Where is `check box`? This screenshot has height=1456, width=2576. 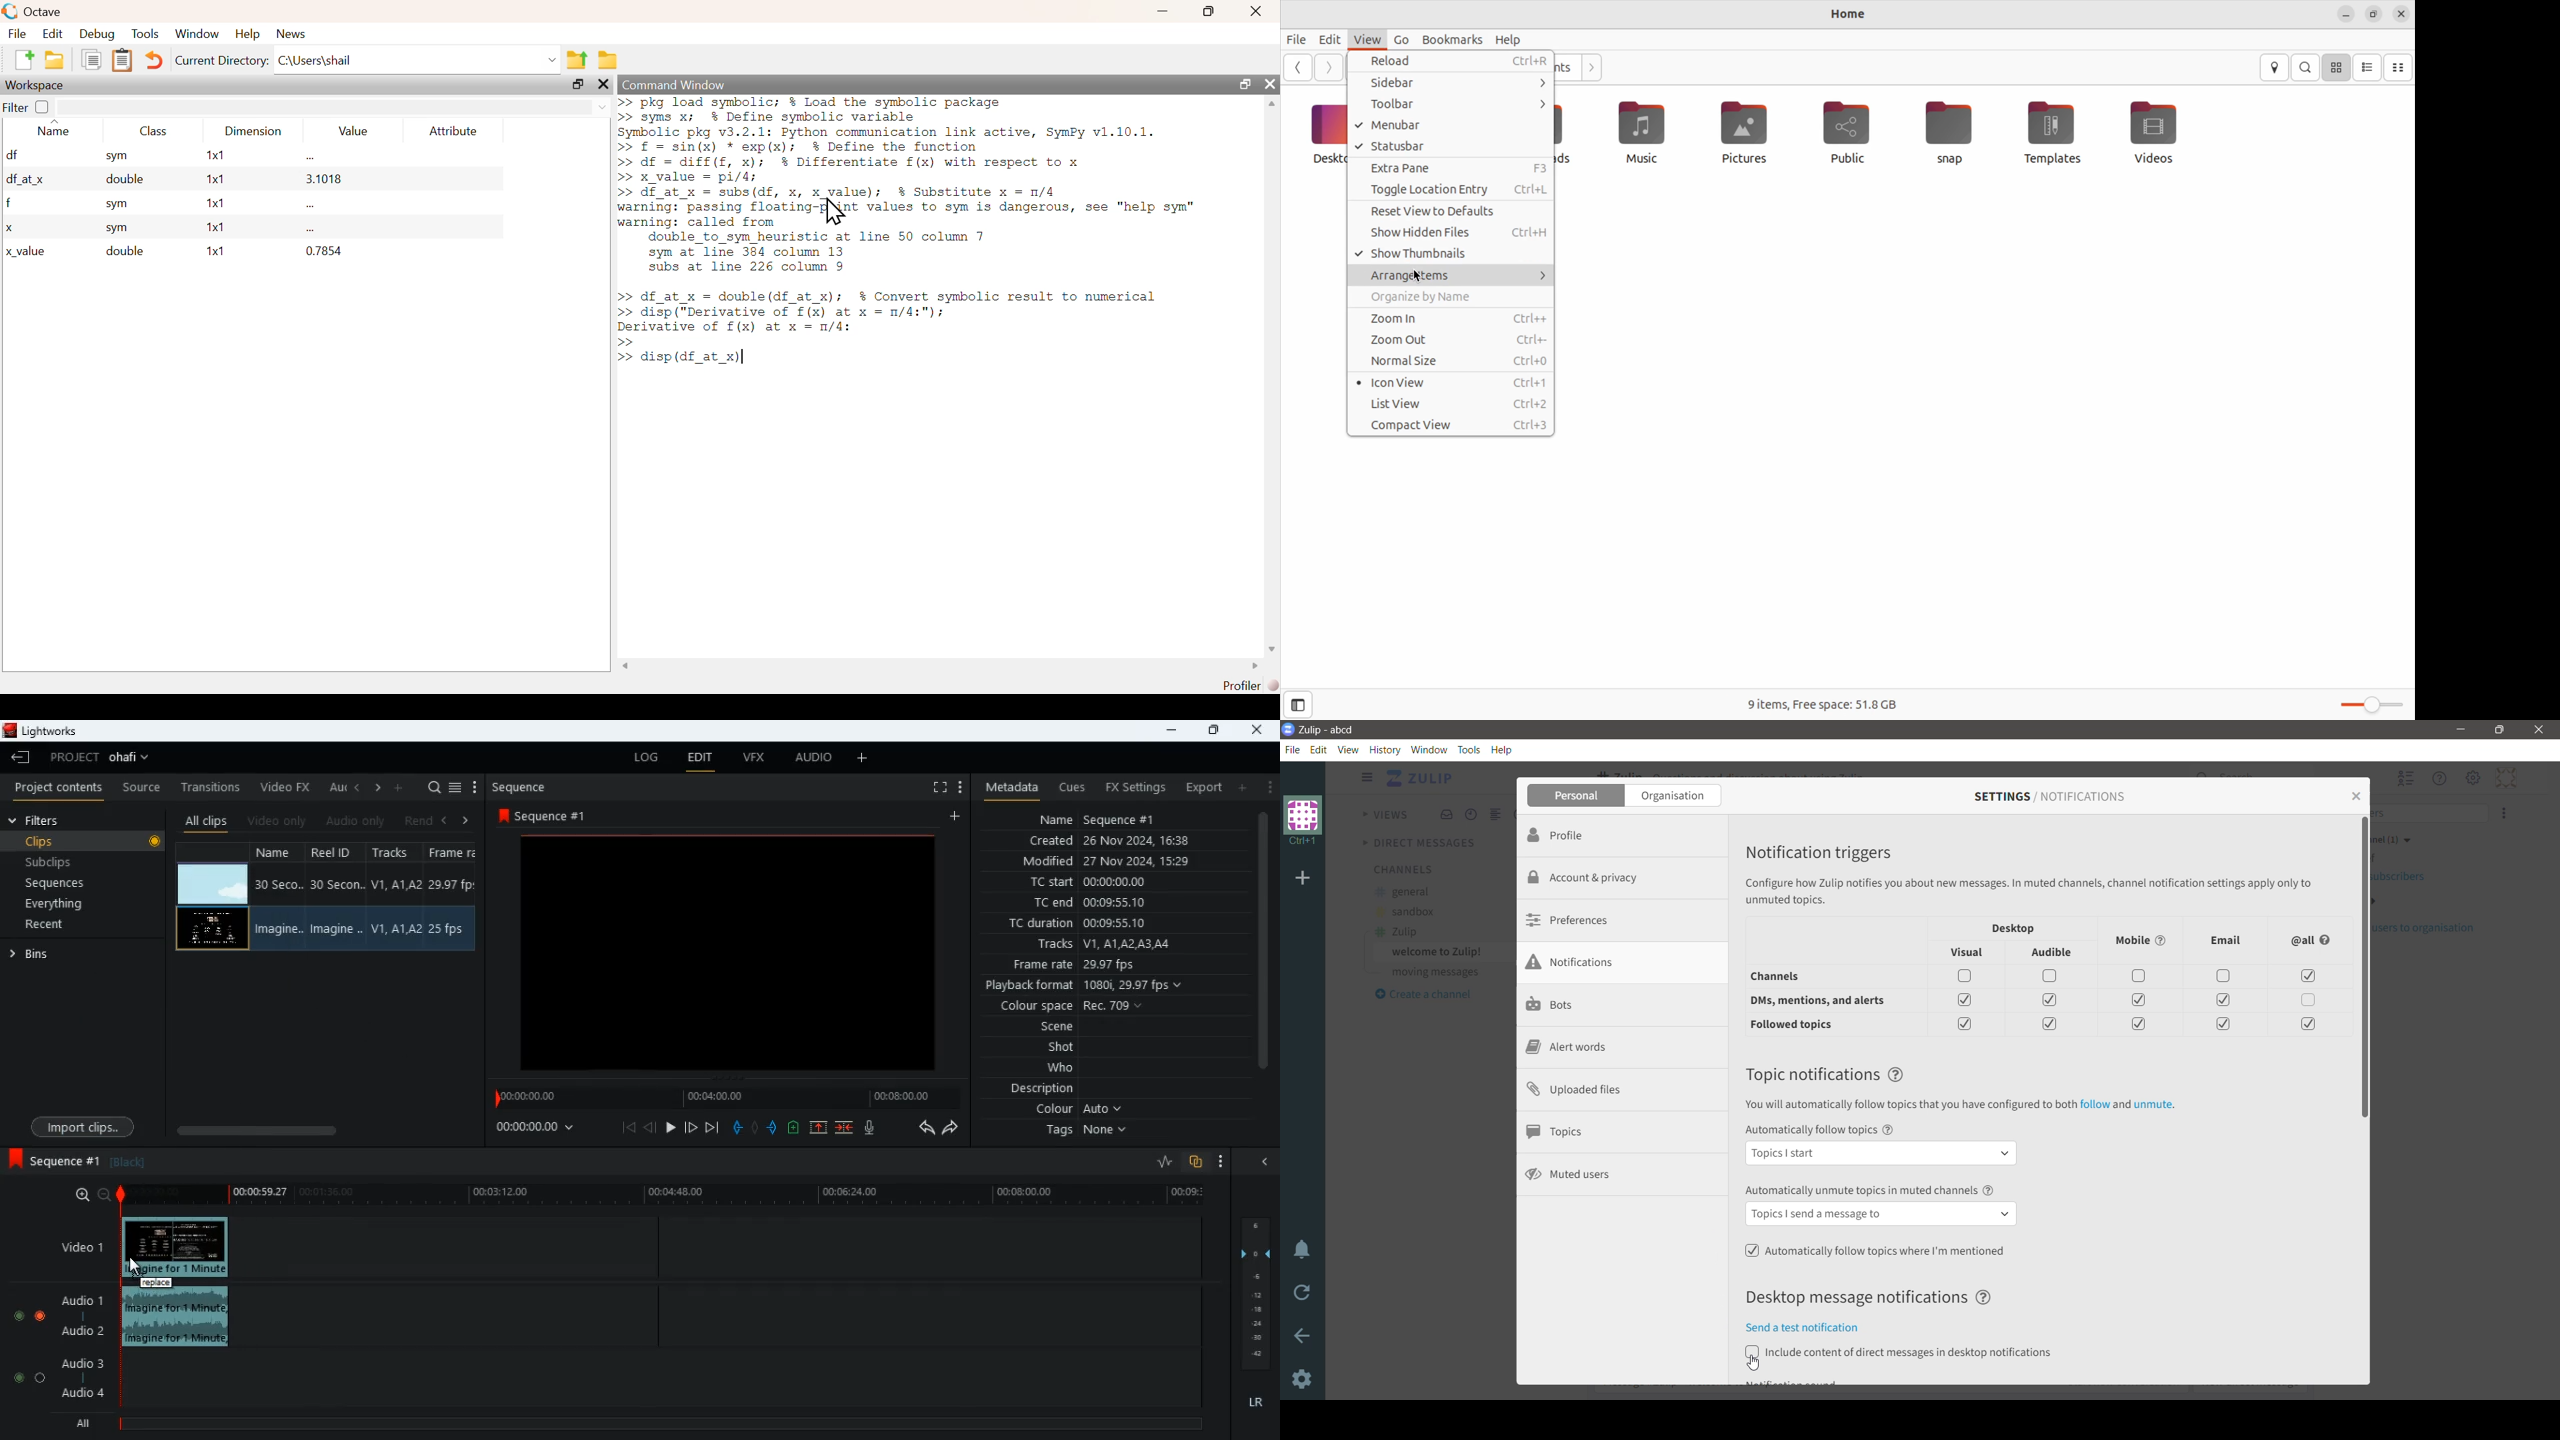
check box is located at coordinates (2141, 978).